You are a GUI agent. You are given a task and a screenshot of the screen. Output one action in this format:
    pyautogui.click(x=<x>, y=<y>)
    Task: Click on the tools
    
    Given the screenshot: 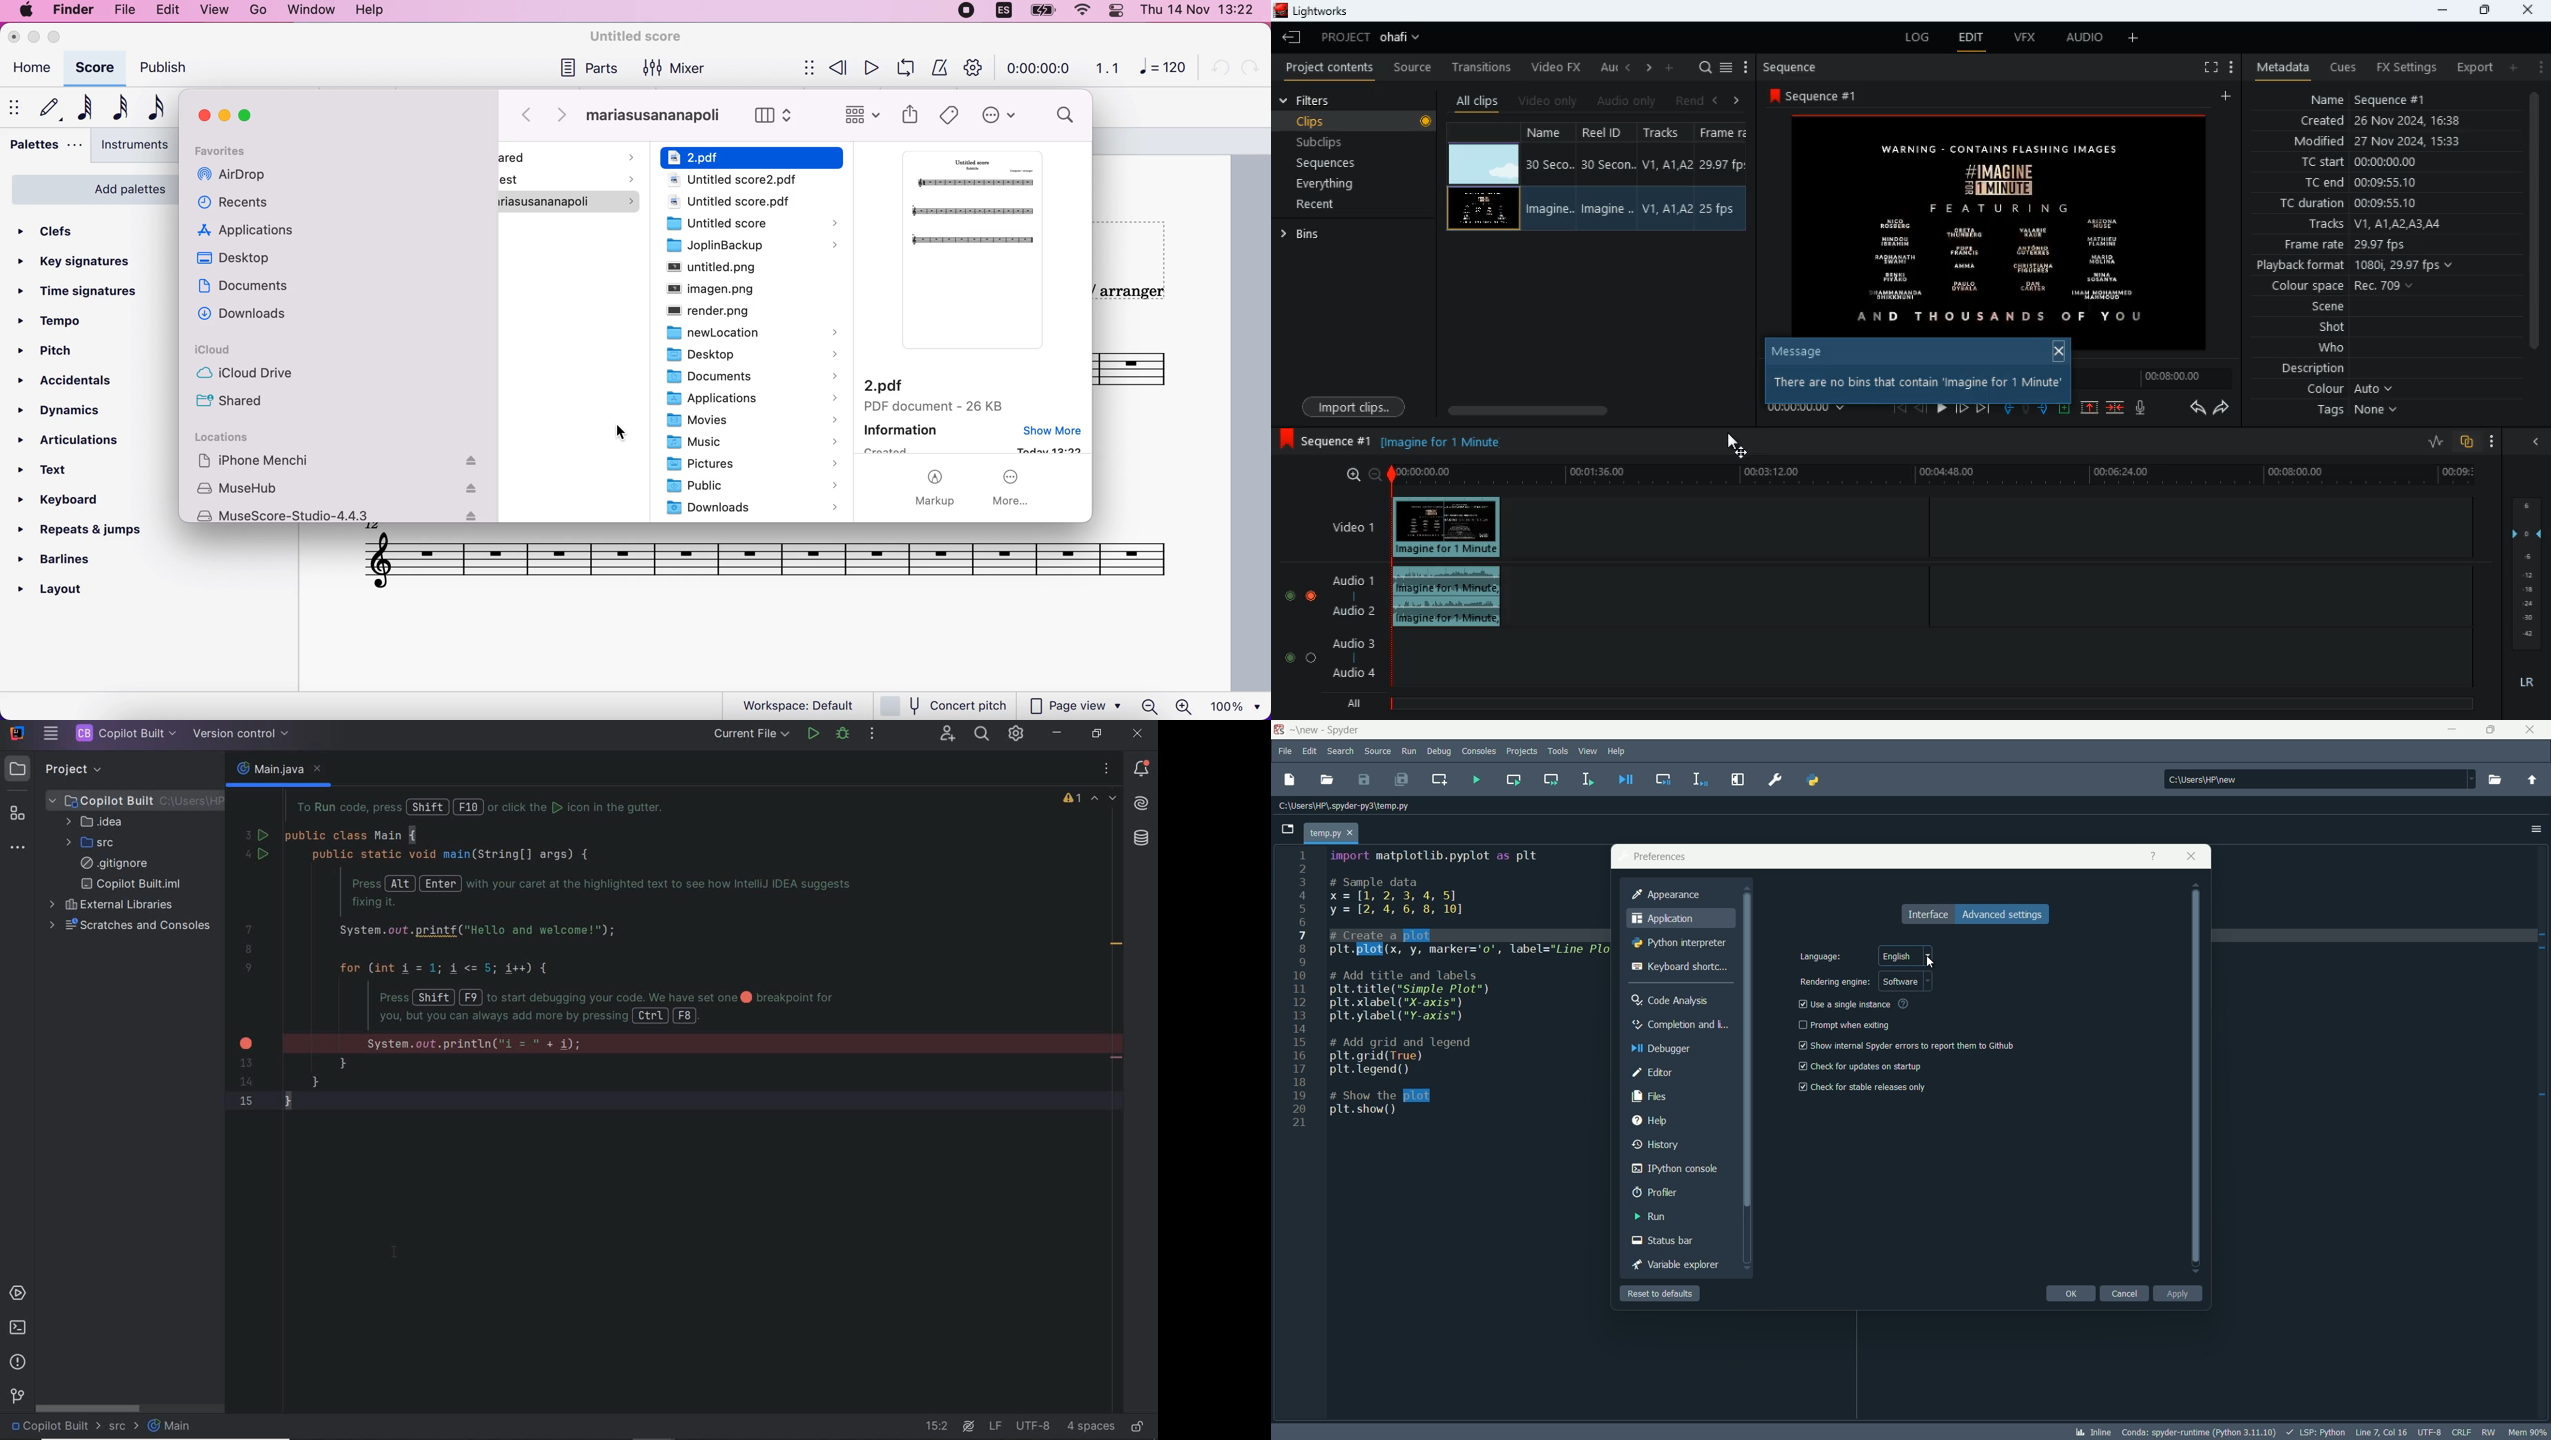 What is the action you would take?
    pyautogui.click(x=1558, y=751)
    